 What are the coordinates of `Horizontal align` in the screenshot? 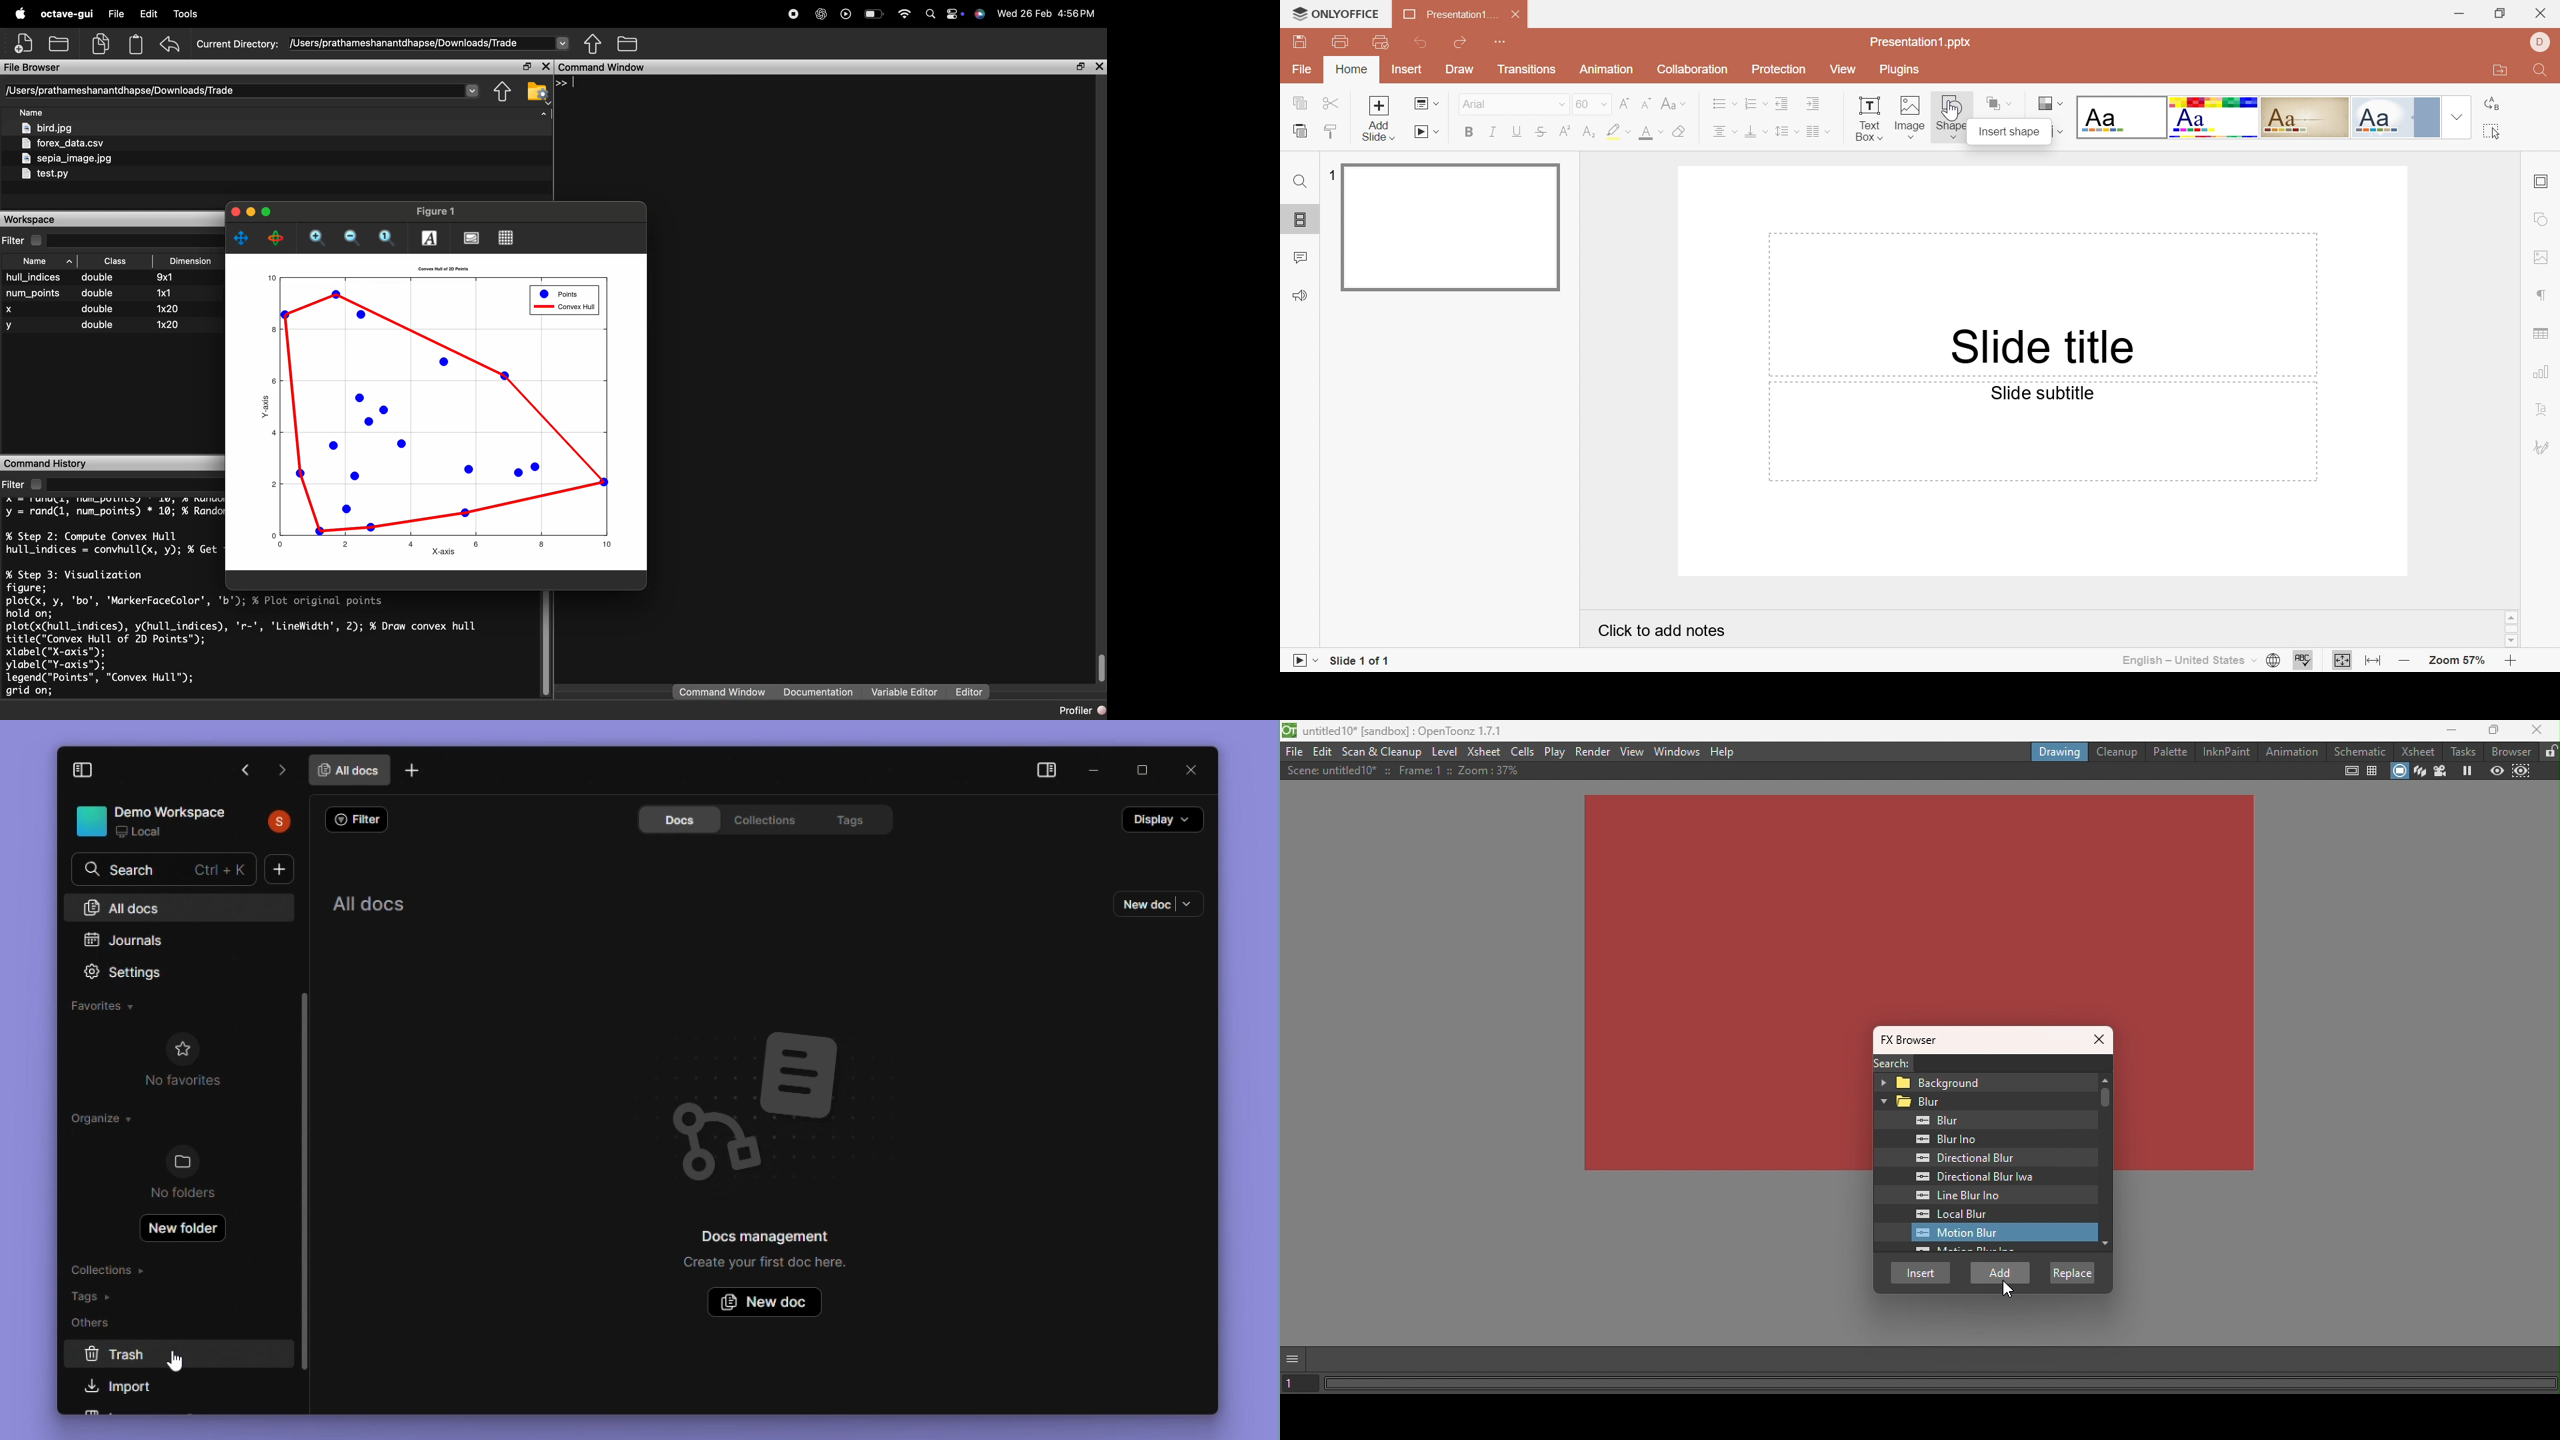 It's located at (1724, 132).